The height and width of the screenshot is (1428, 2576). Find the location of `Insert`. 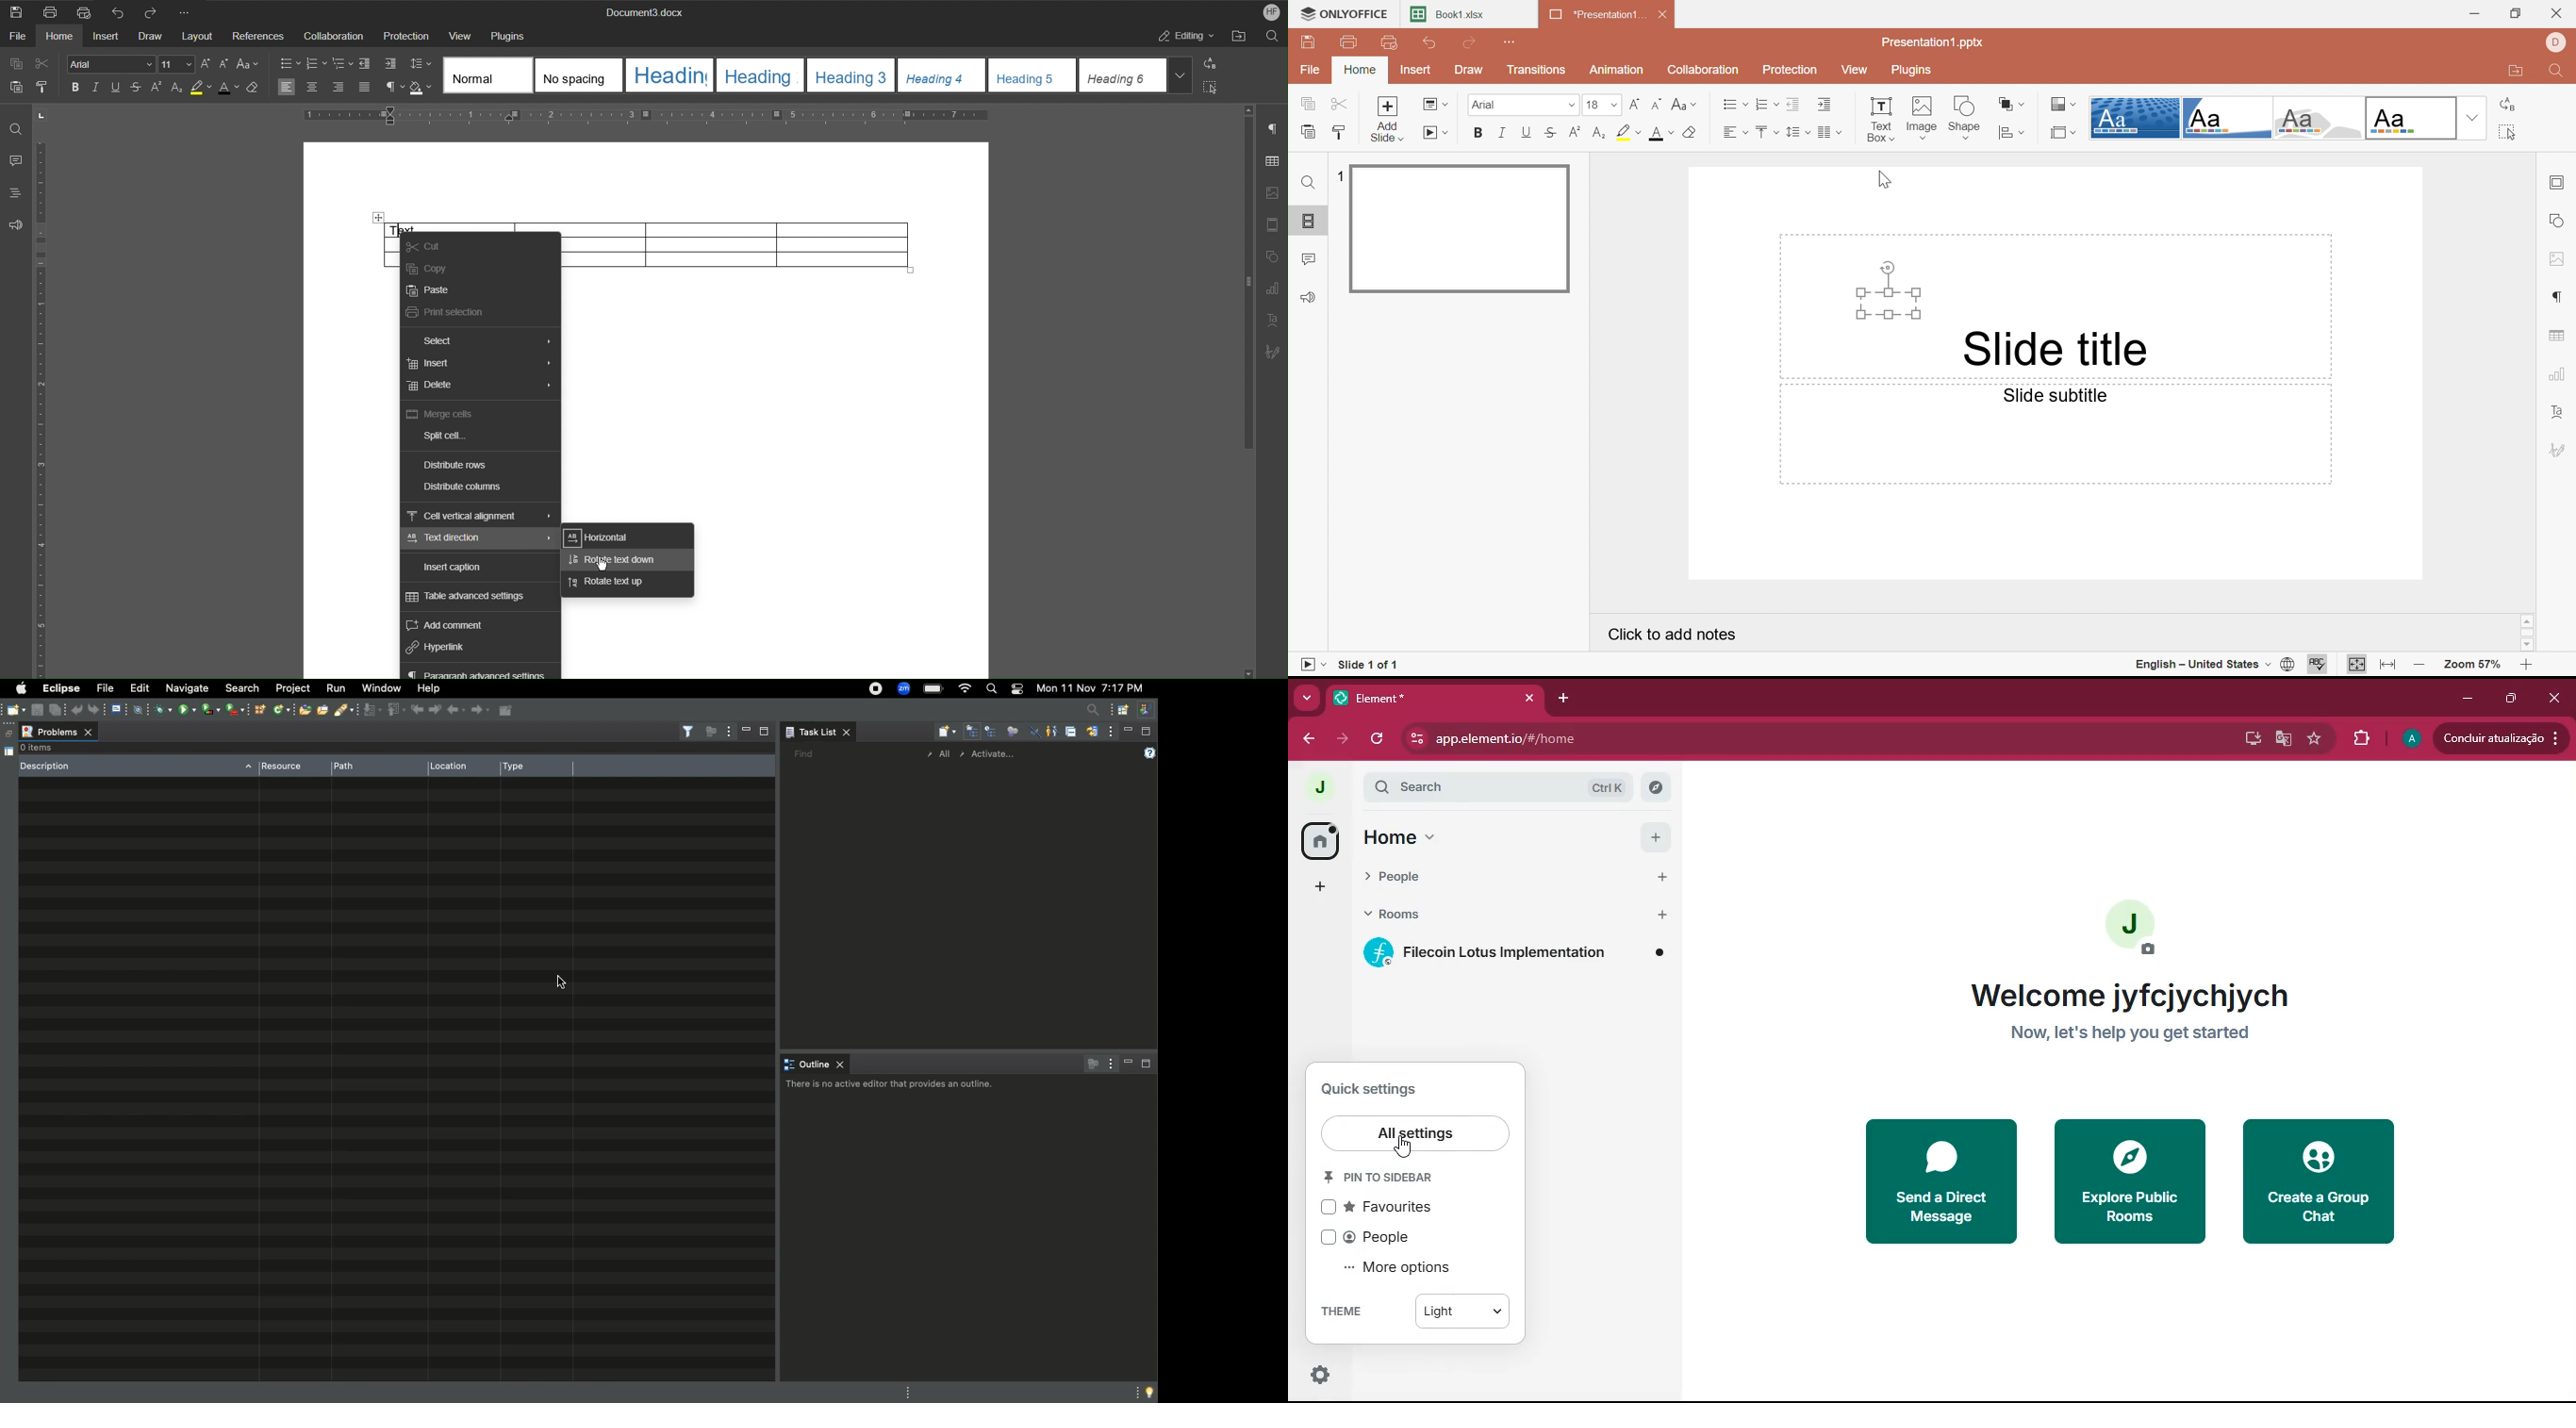

Insert is located at coordinates (432, 365).